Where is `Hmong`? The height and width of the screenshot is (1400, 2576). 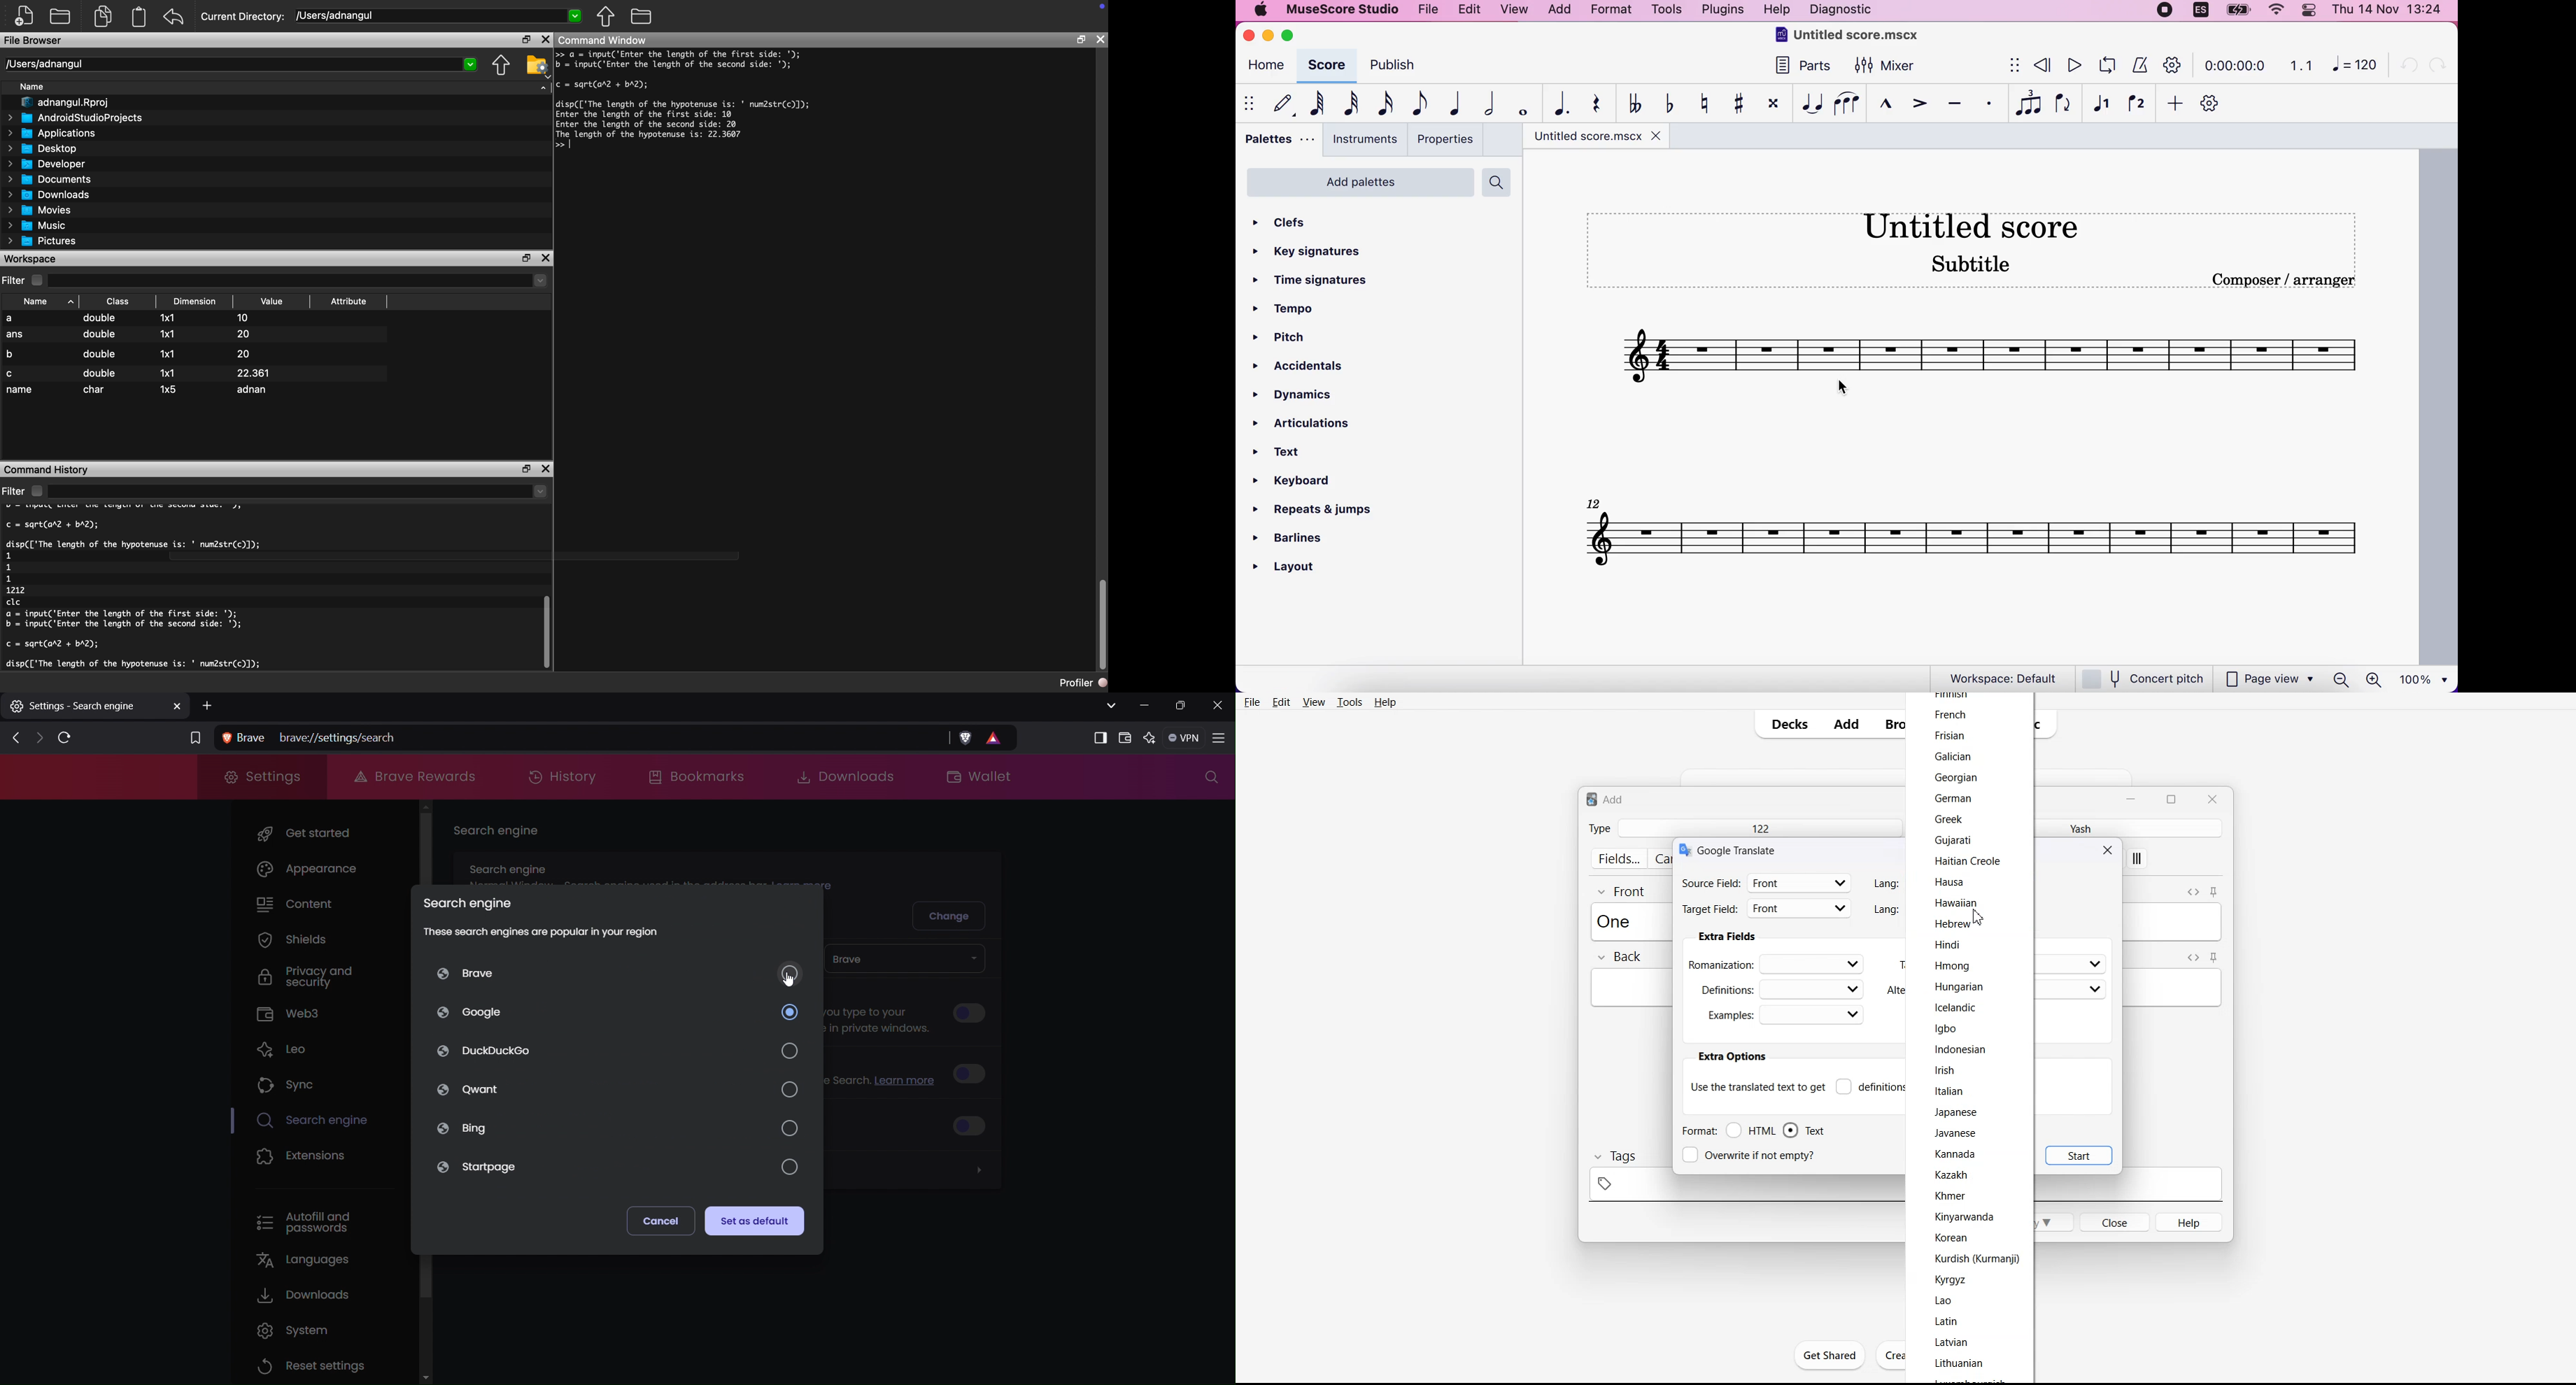 Hmong is located at coordinates (1956, 967).